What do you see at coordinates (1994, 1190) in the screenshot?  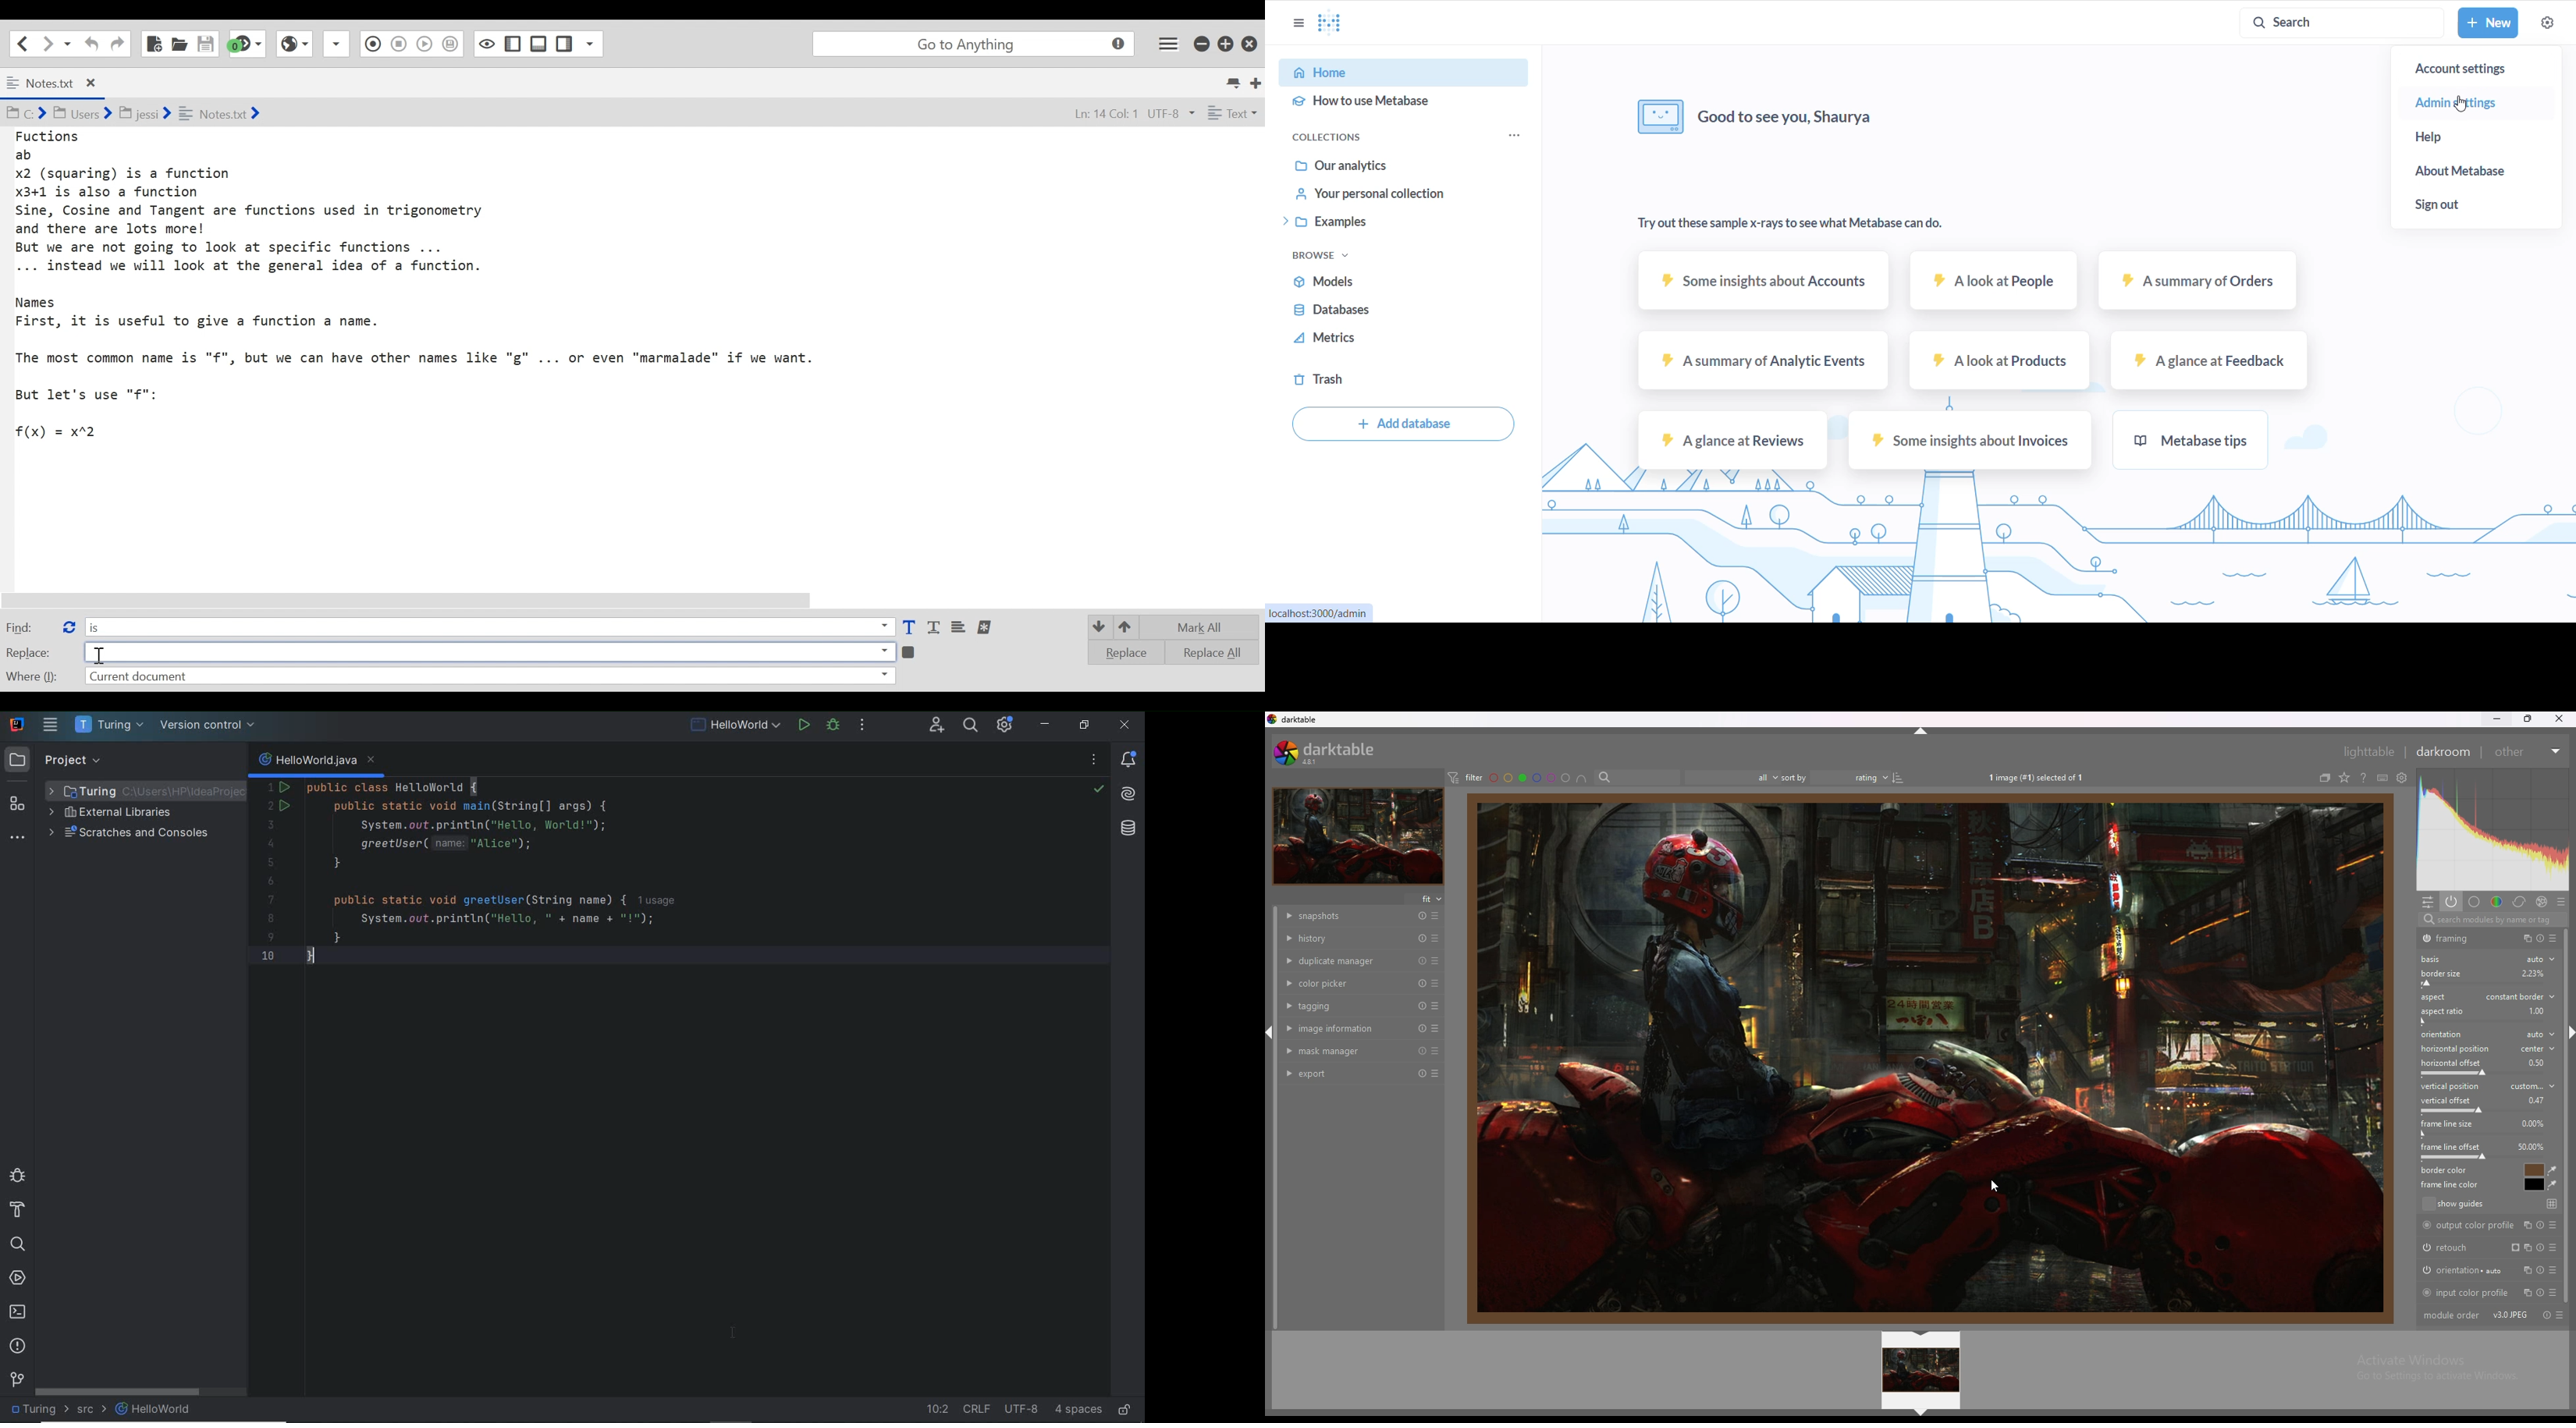 I see `cursor` at bounding box center [1994, 1190].